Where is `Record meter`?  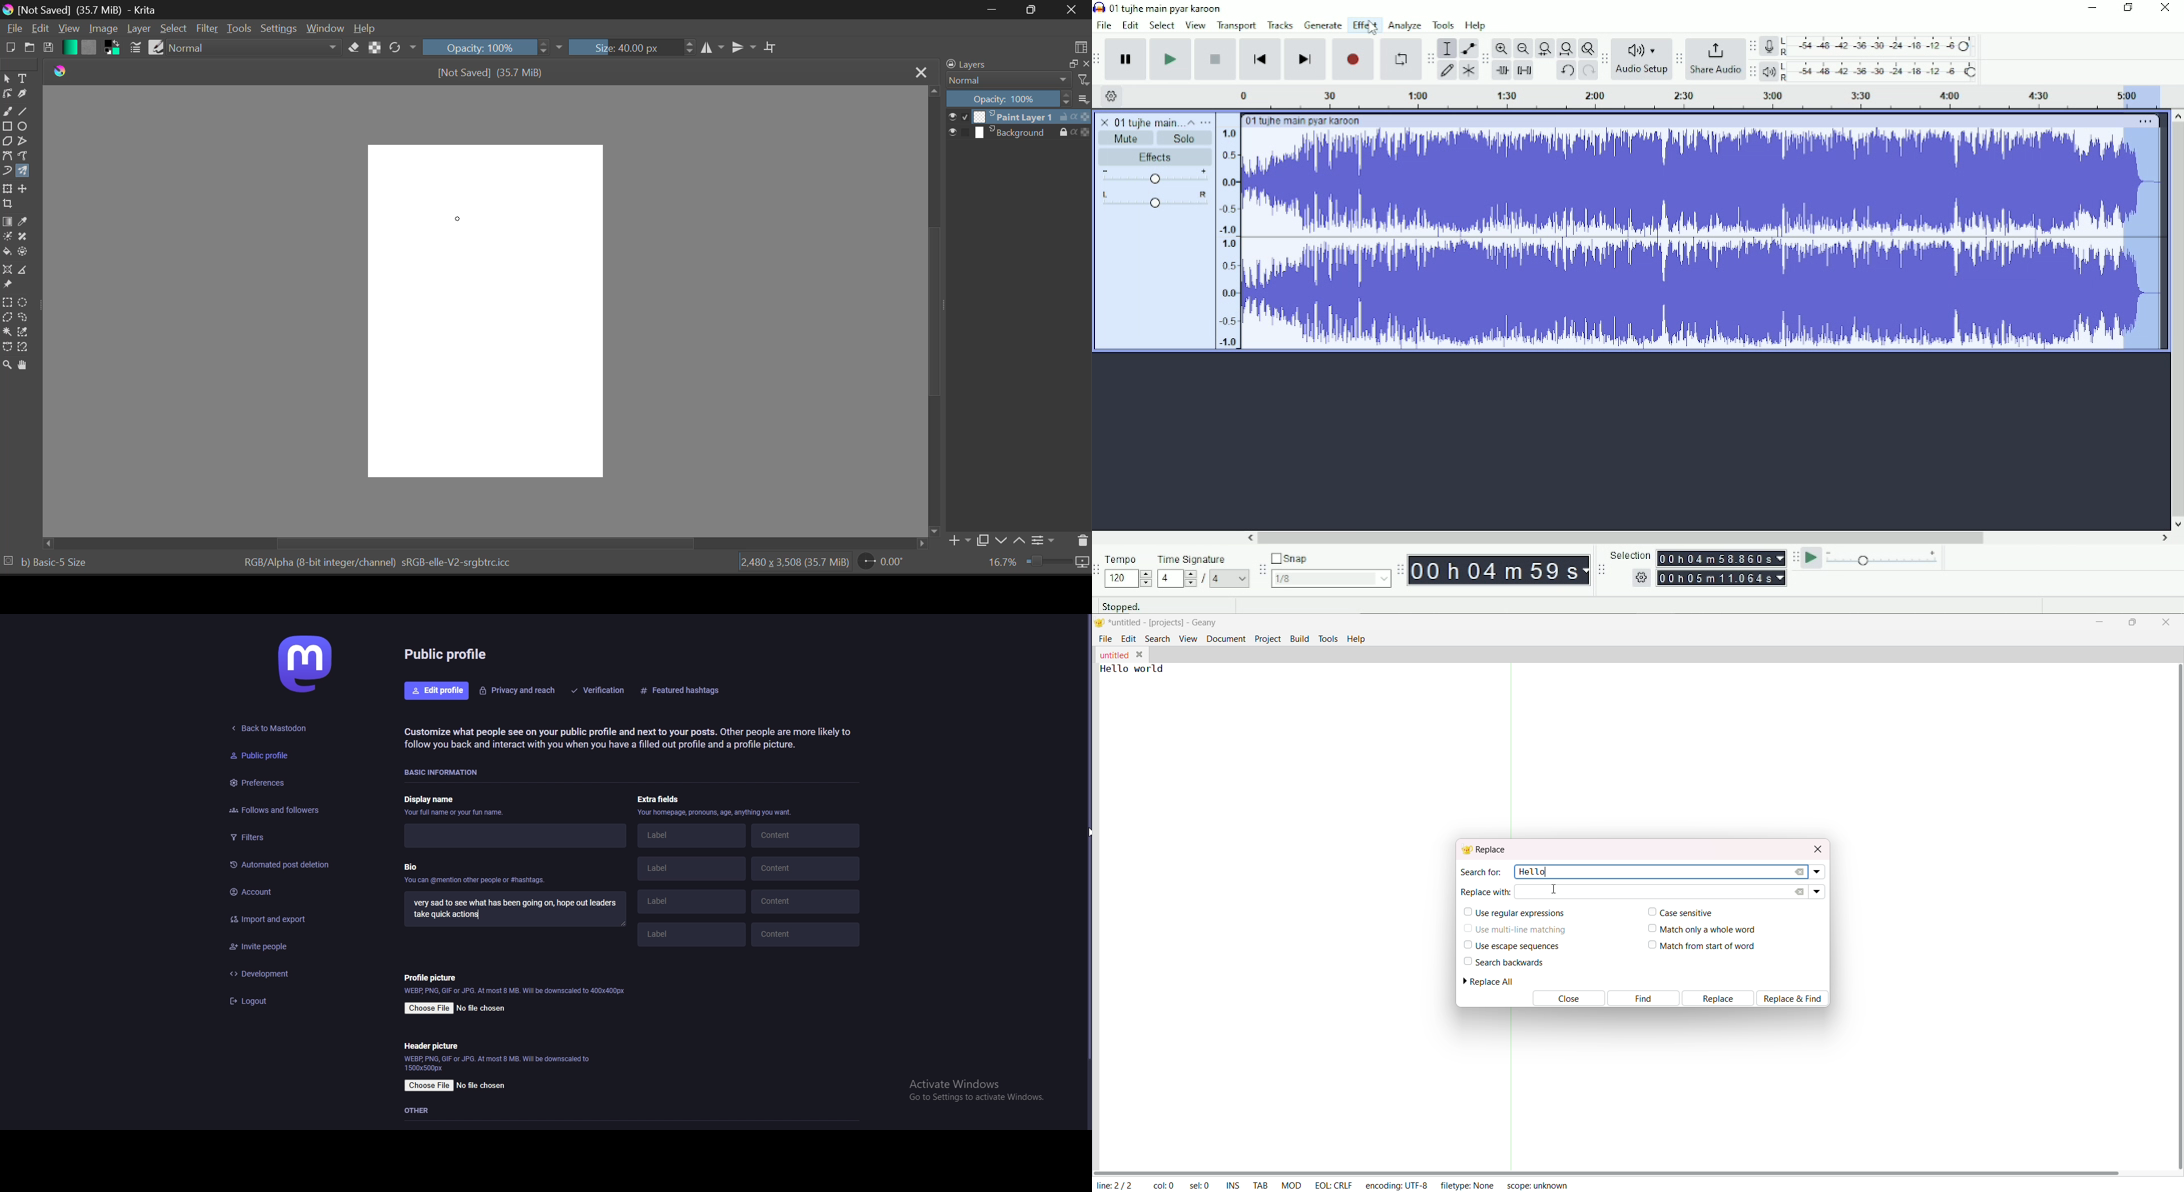 Record meter is located at coordinates (1869, 46).